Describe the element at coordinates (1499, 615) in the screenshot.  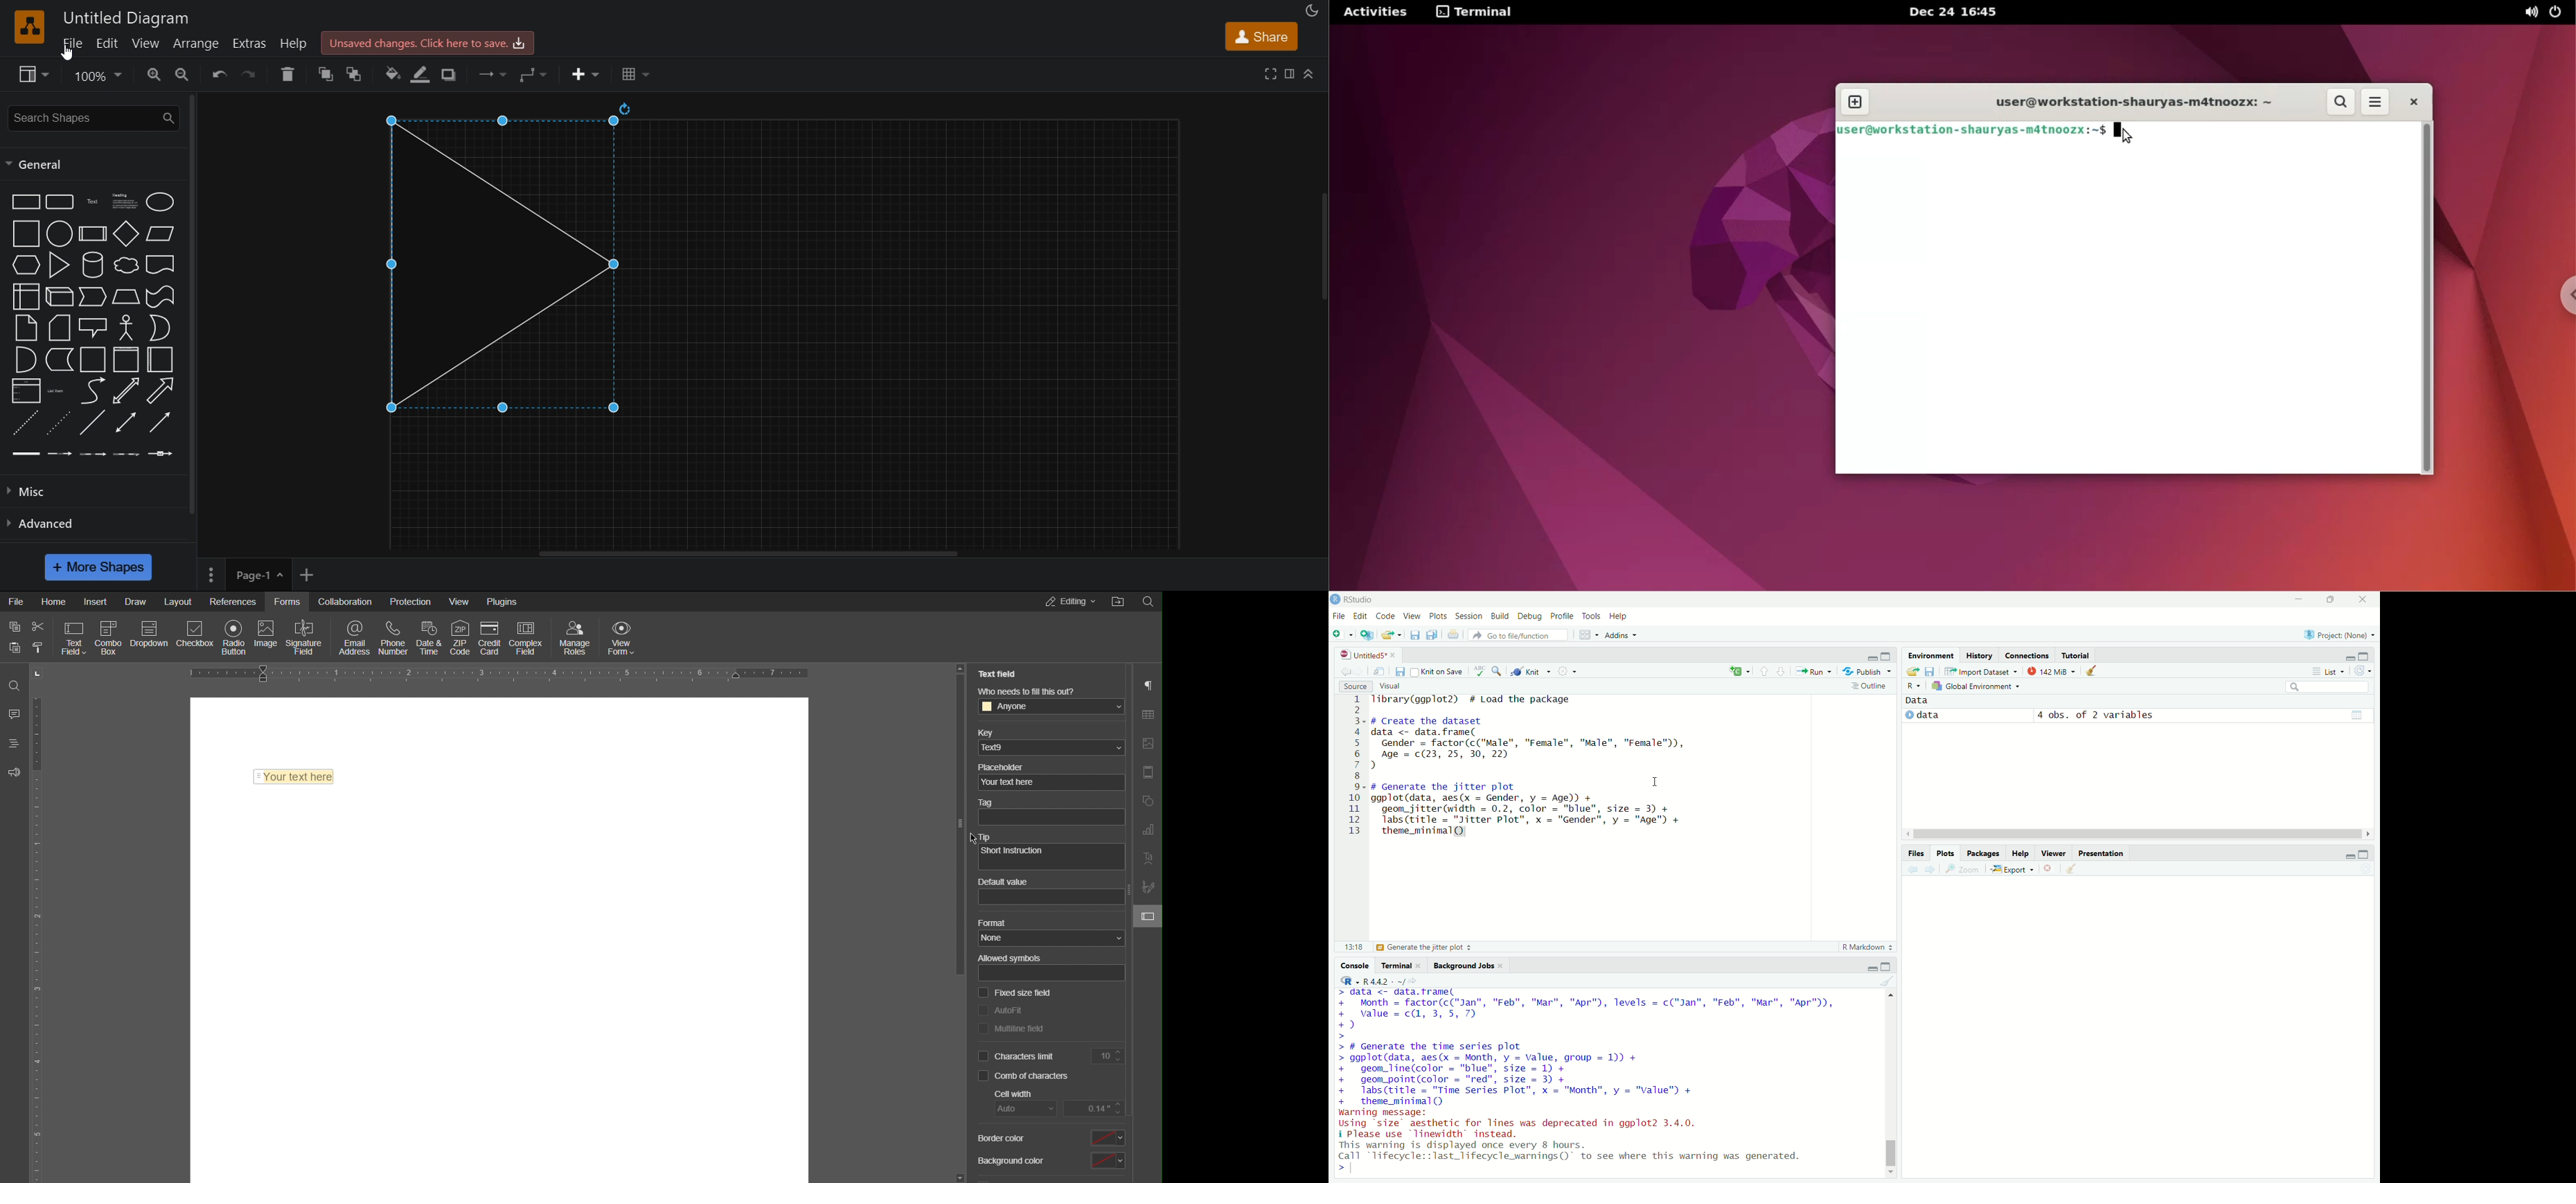
I see `build` at that location.